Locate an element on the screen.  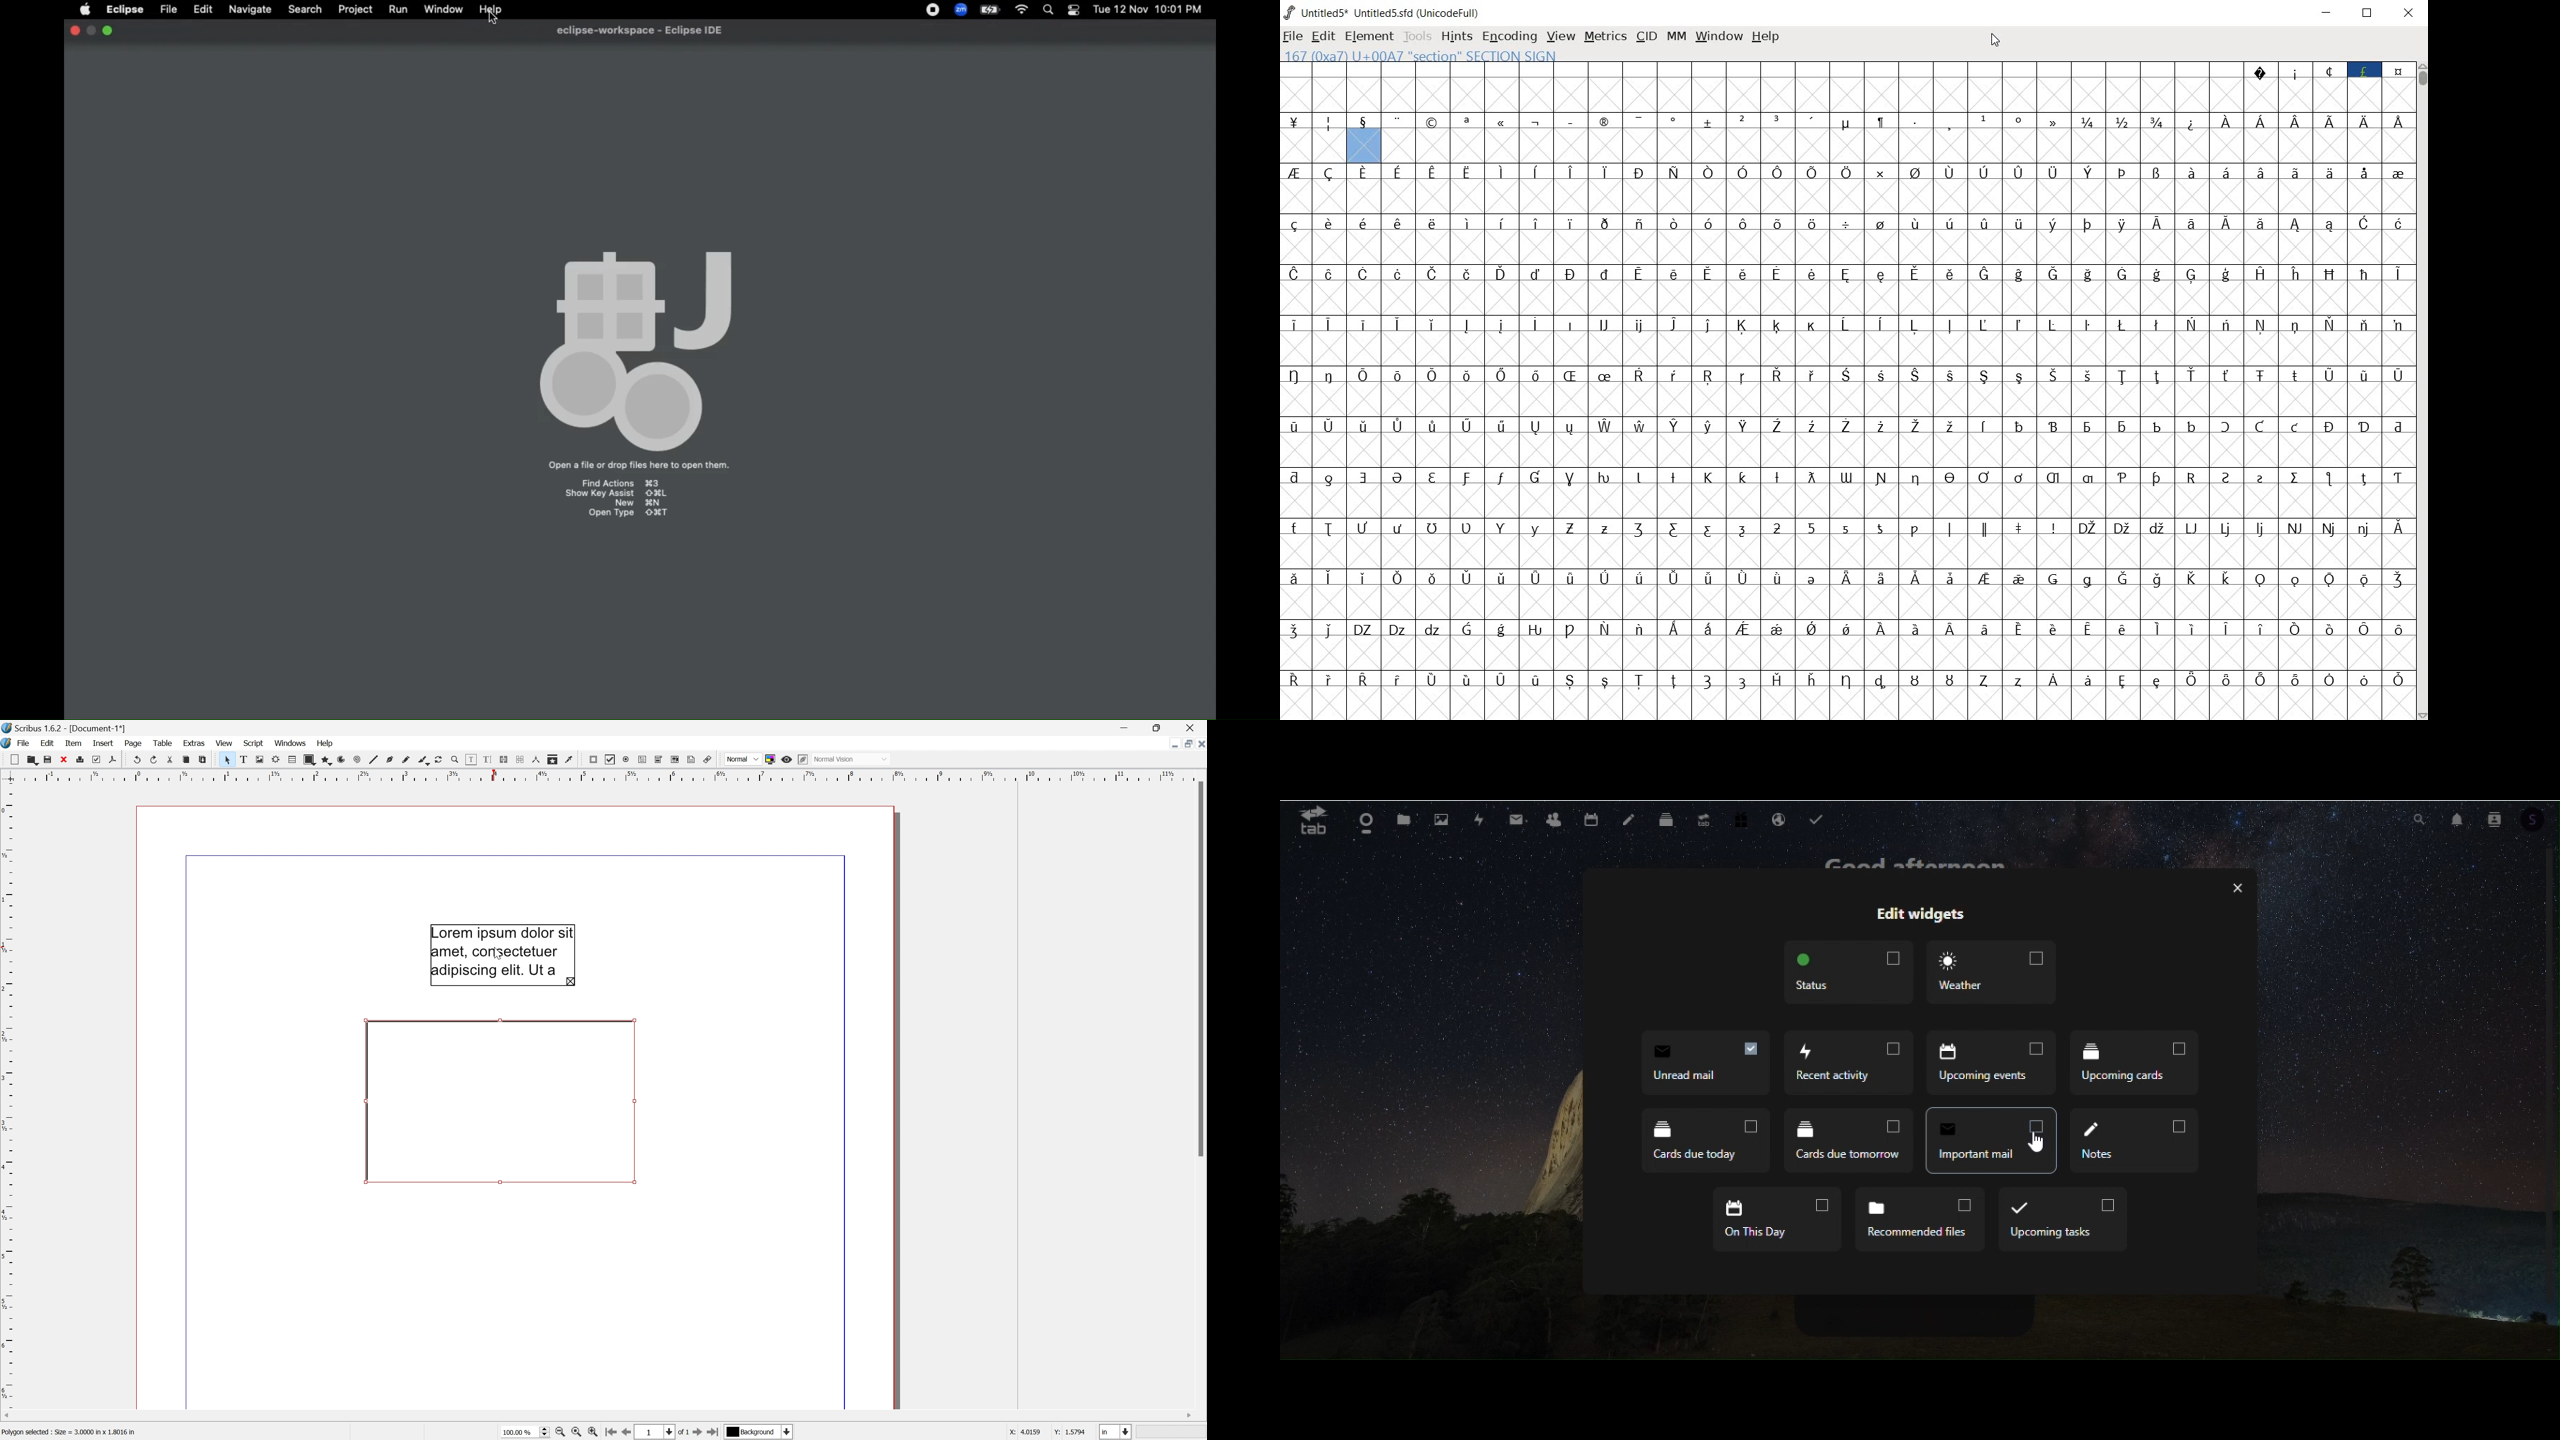
Unlink text frames is located at coordinates (520, 759).